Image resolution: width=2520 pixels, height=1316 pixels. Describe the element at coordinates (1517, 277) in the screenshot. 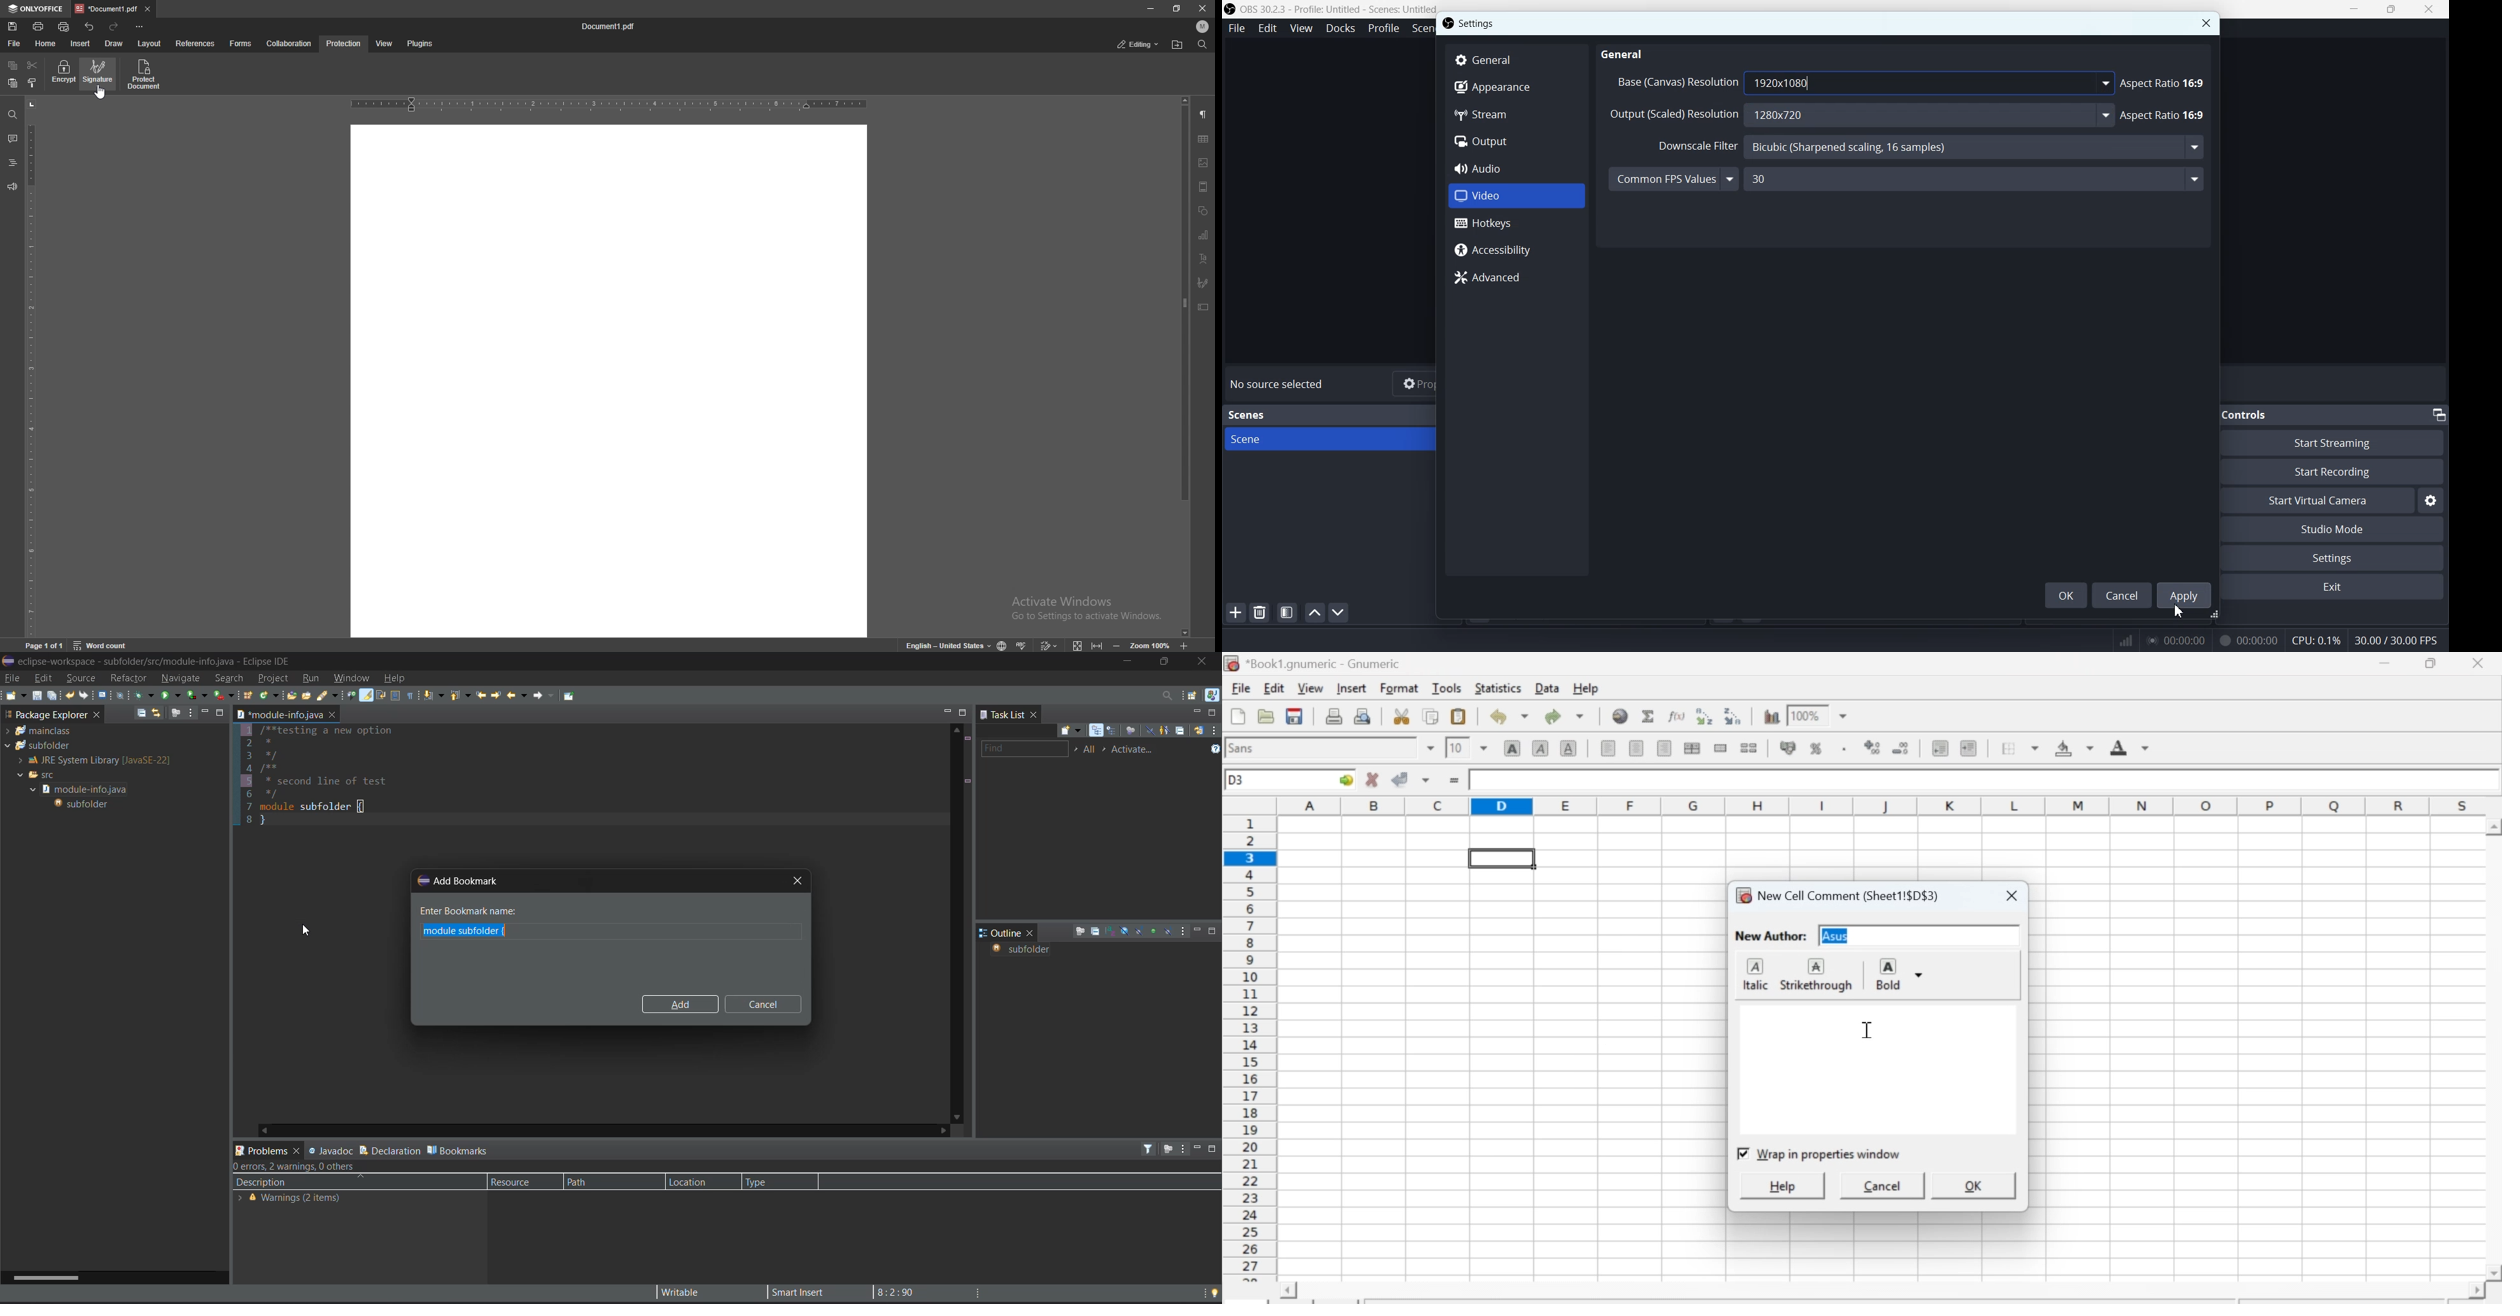

I see `Advanced` at that location.